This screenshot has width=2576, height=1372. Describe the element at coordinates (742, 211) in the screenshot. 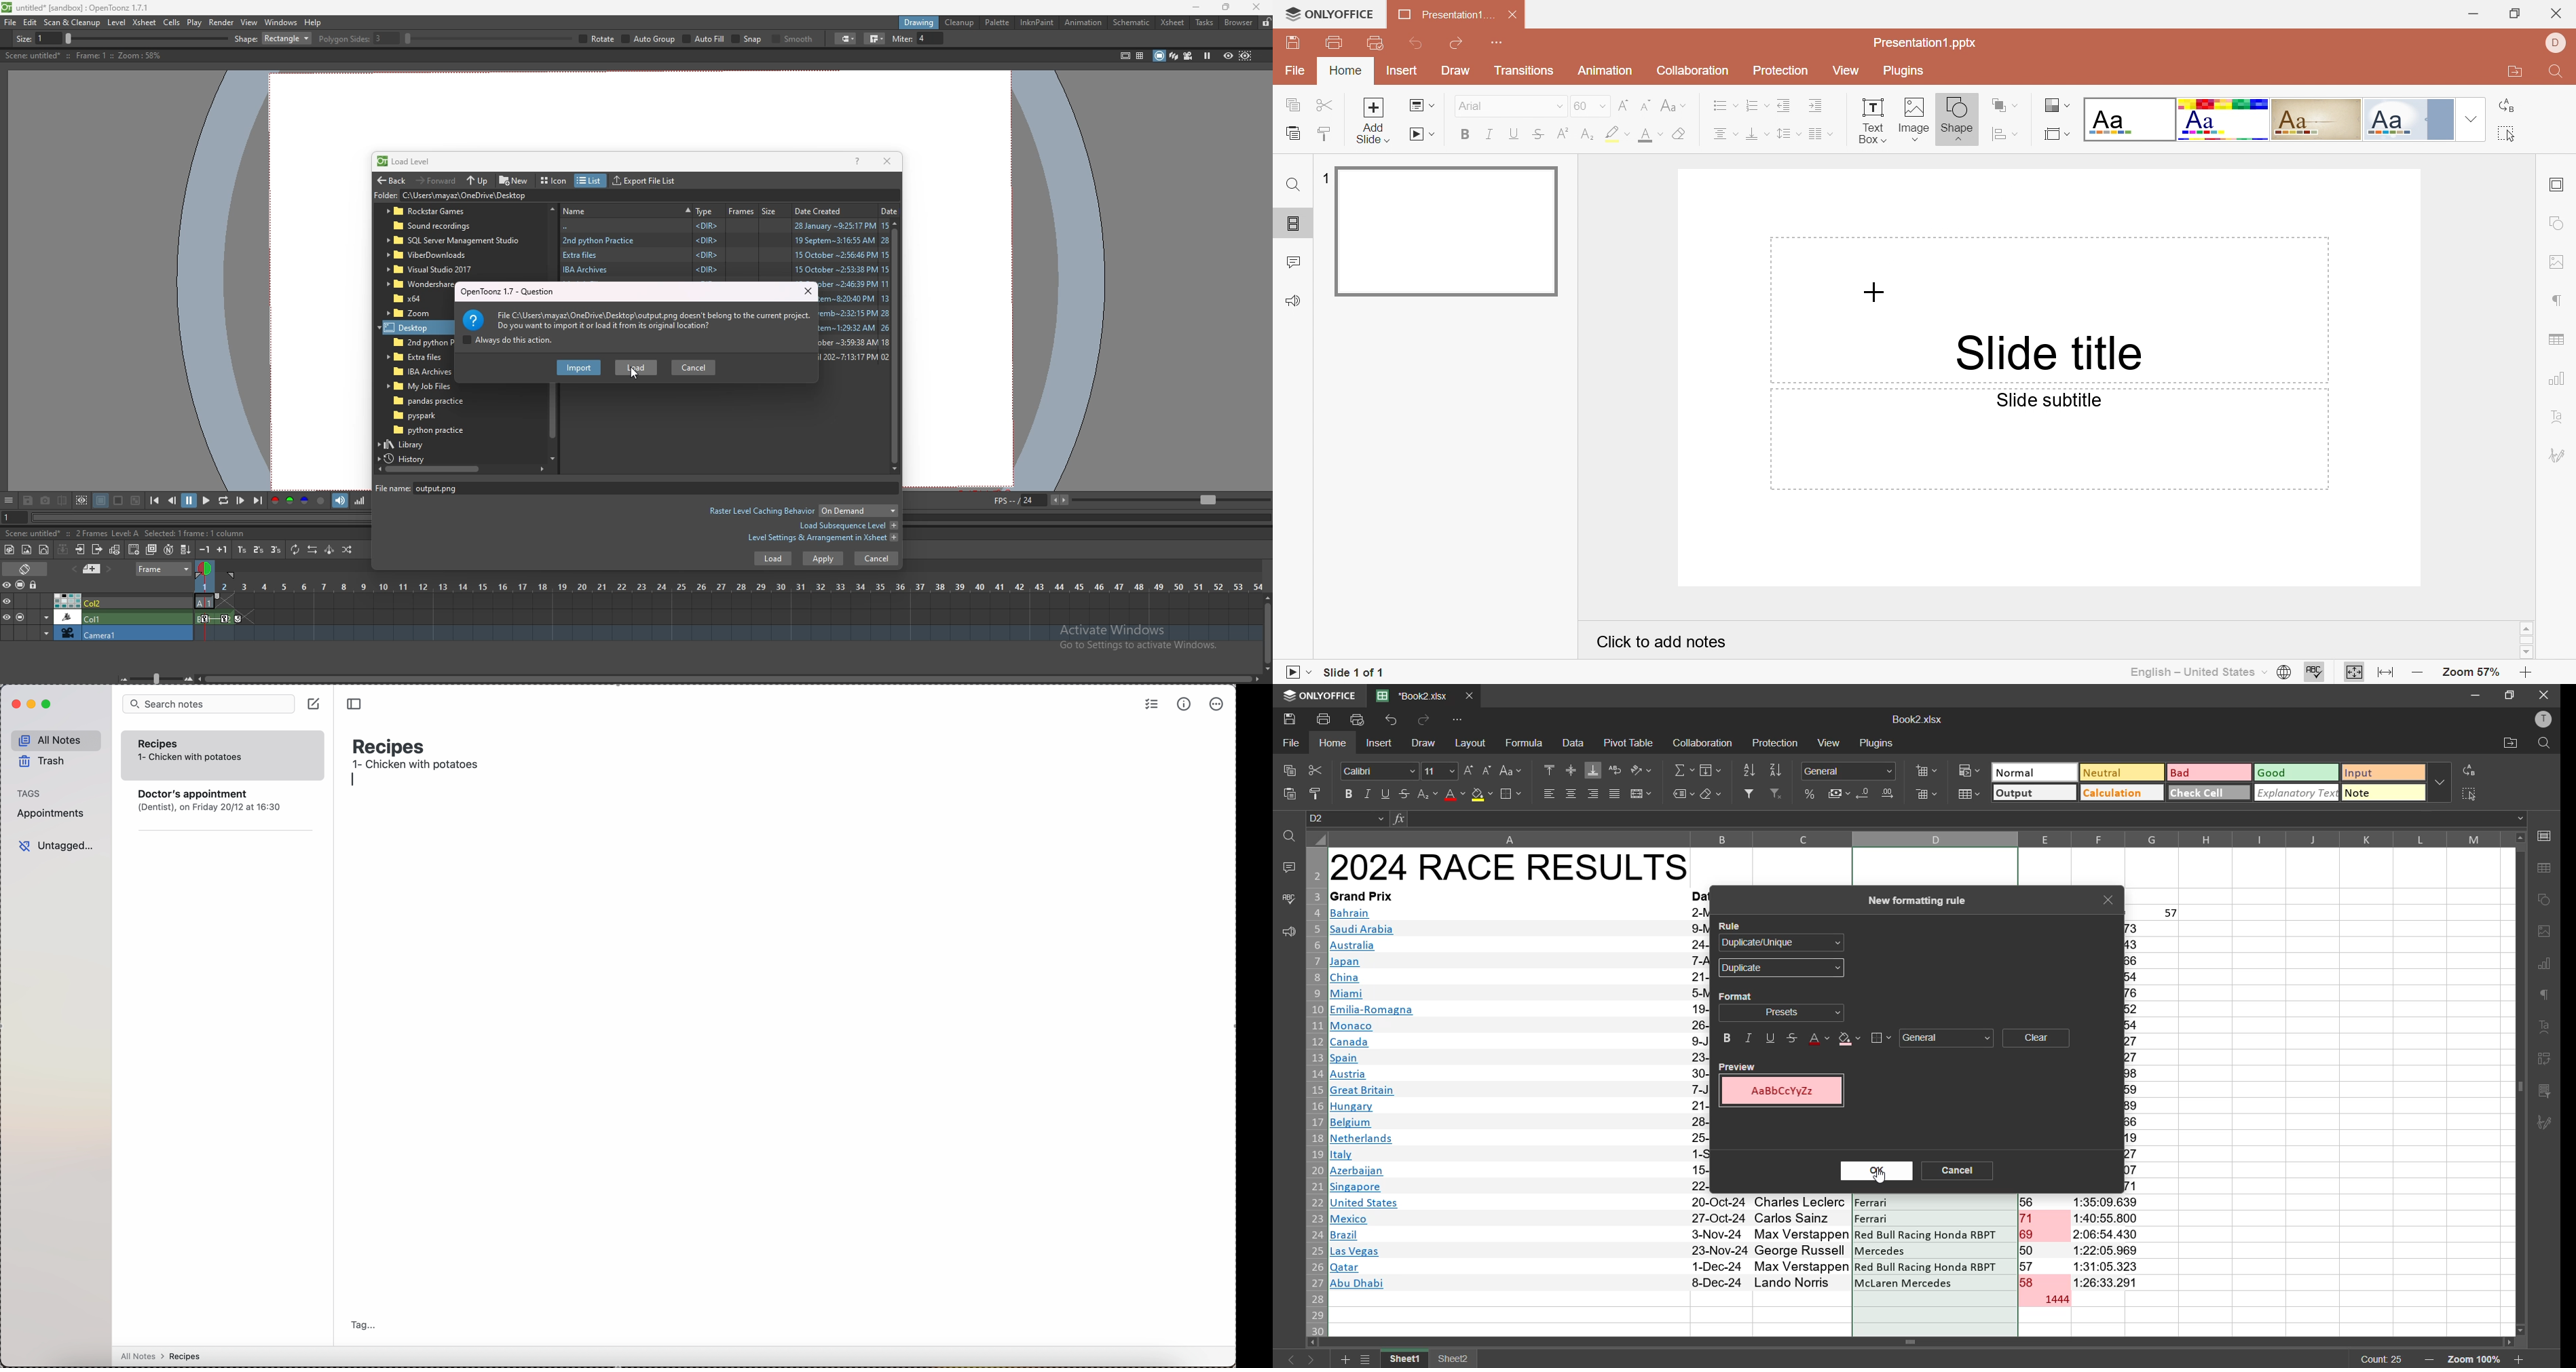

I see `frames` at that location.